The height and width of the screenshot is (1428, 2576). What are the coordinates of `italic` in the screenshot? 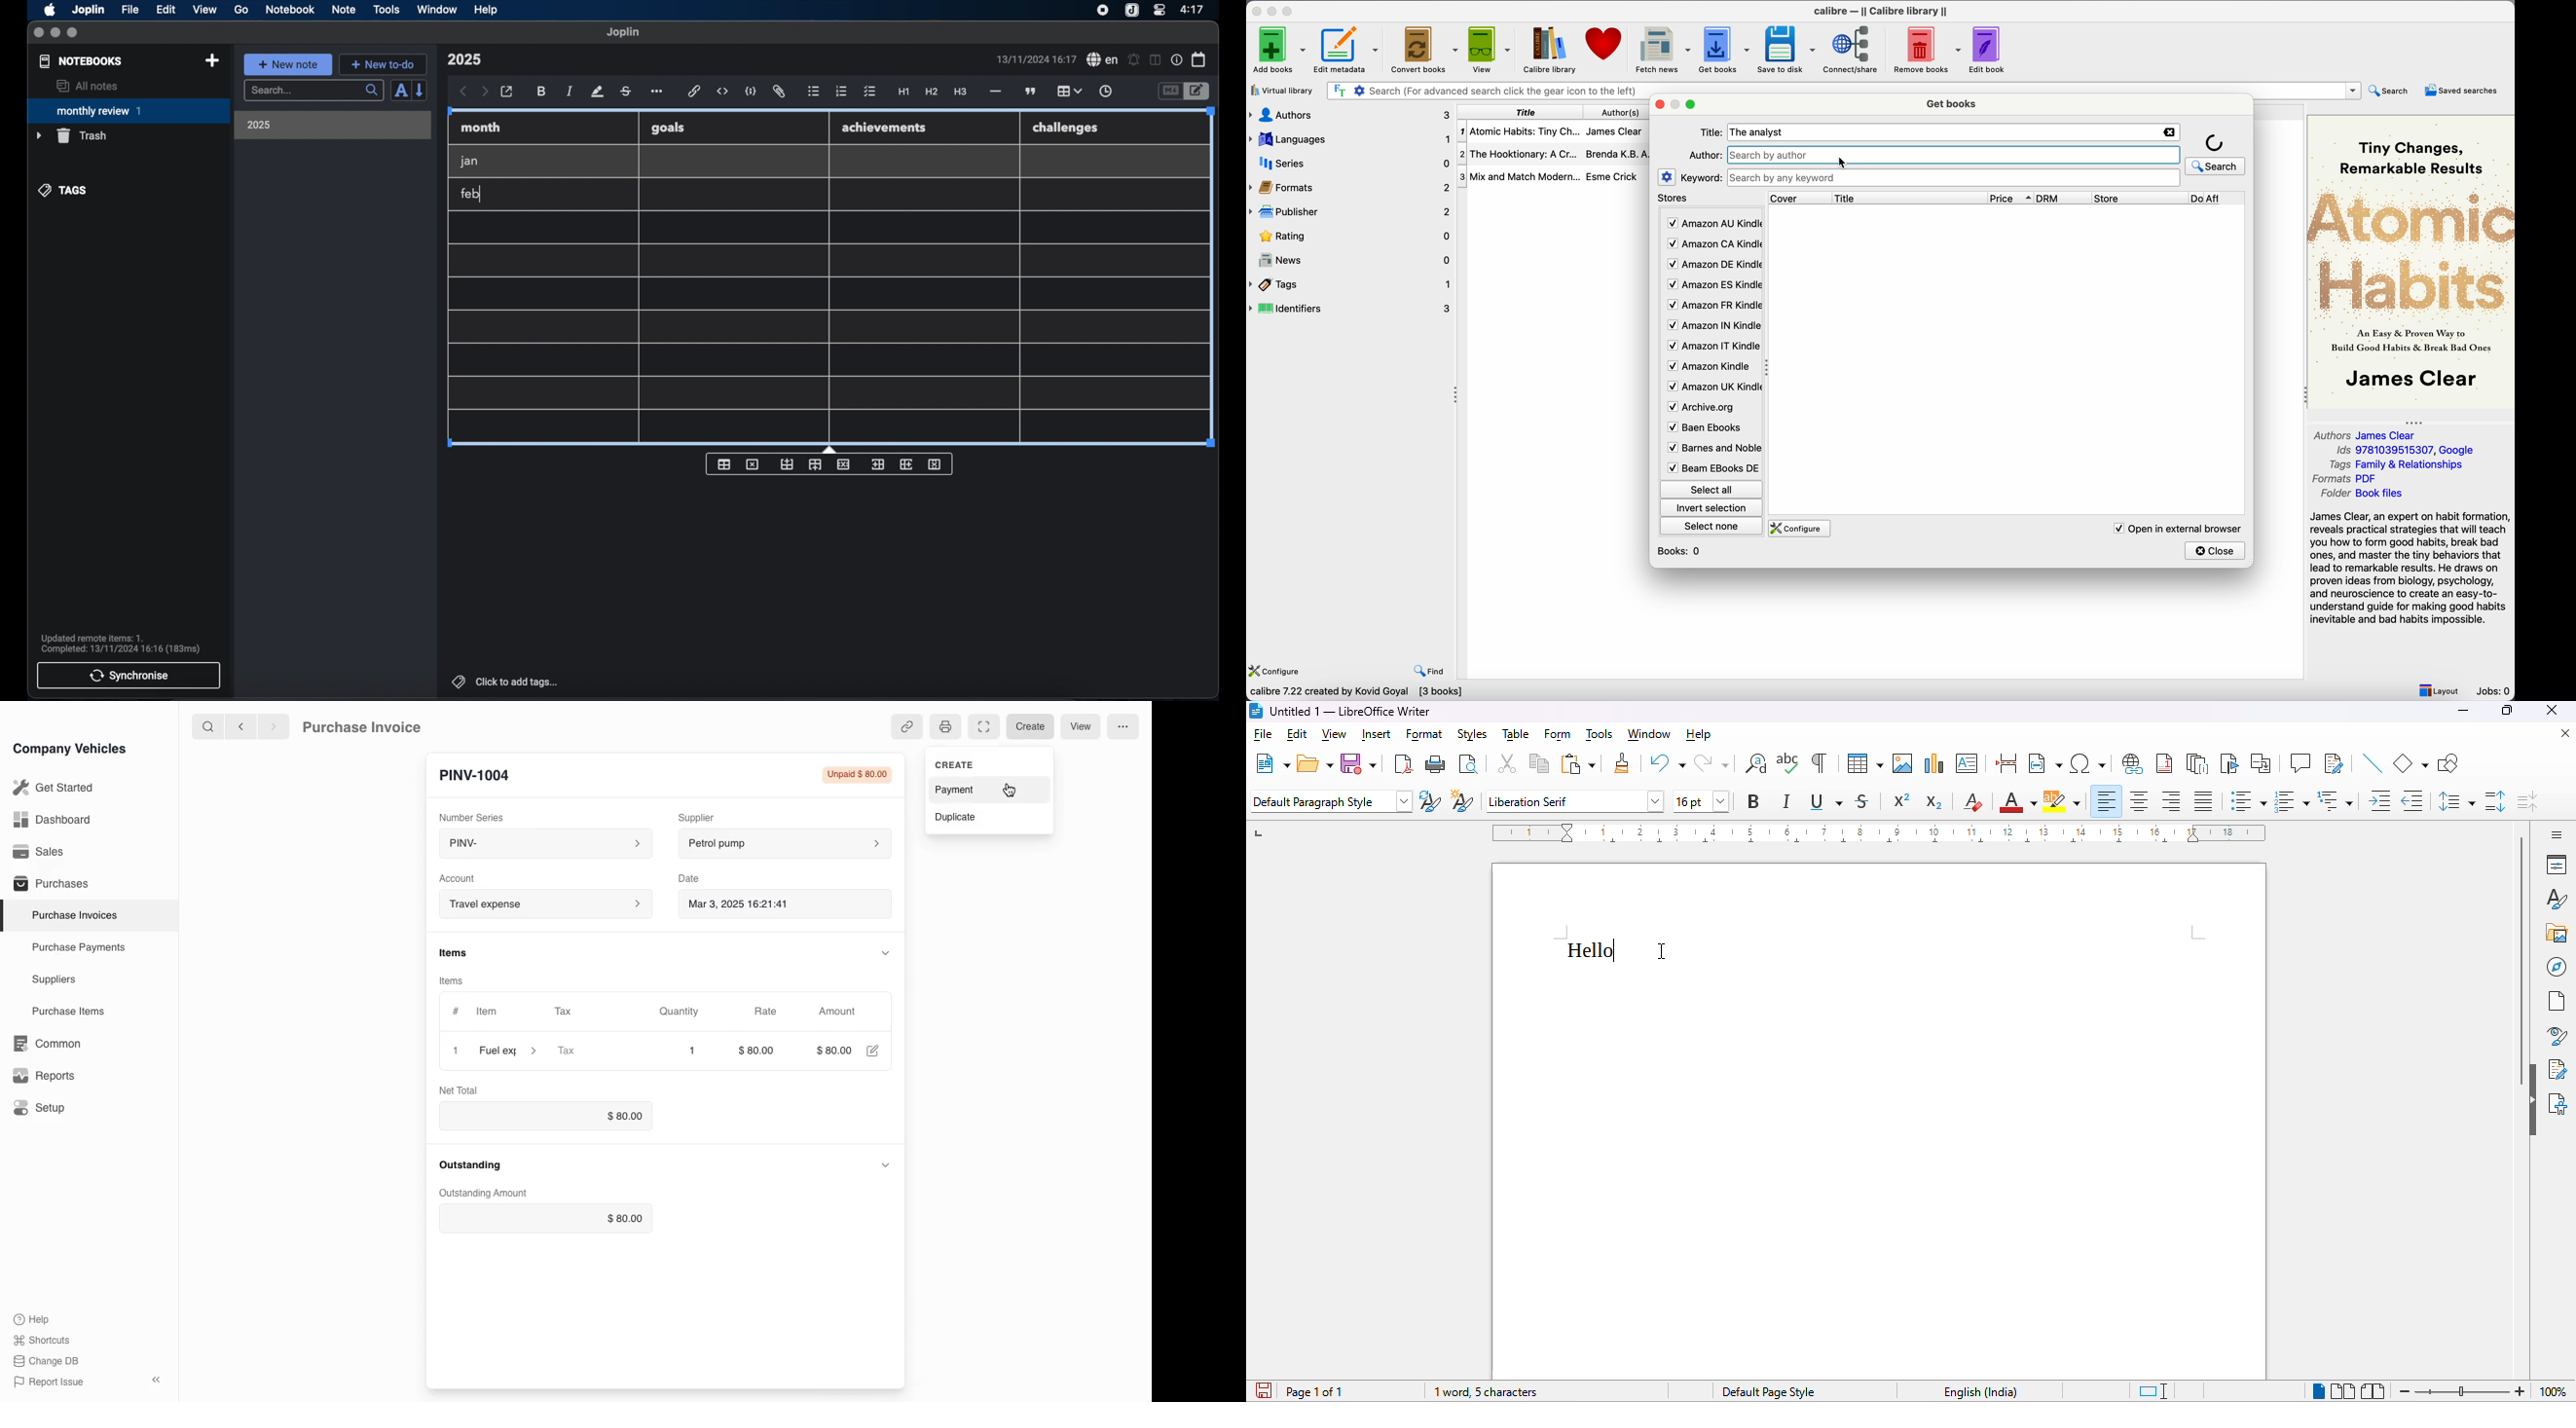 It's located at (570, 91).